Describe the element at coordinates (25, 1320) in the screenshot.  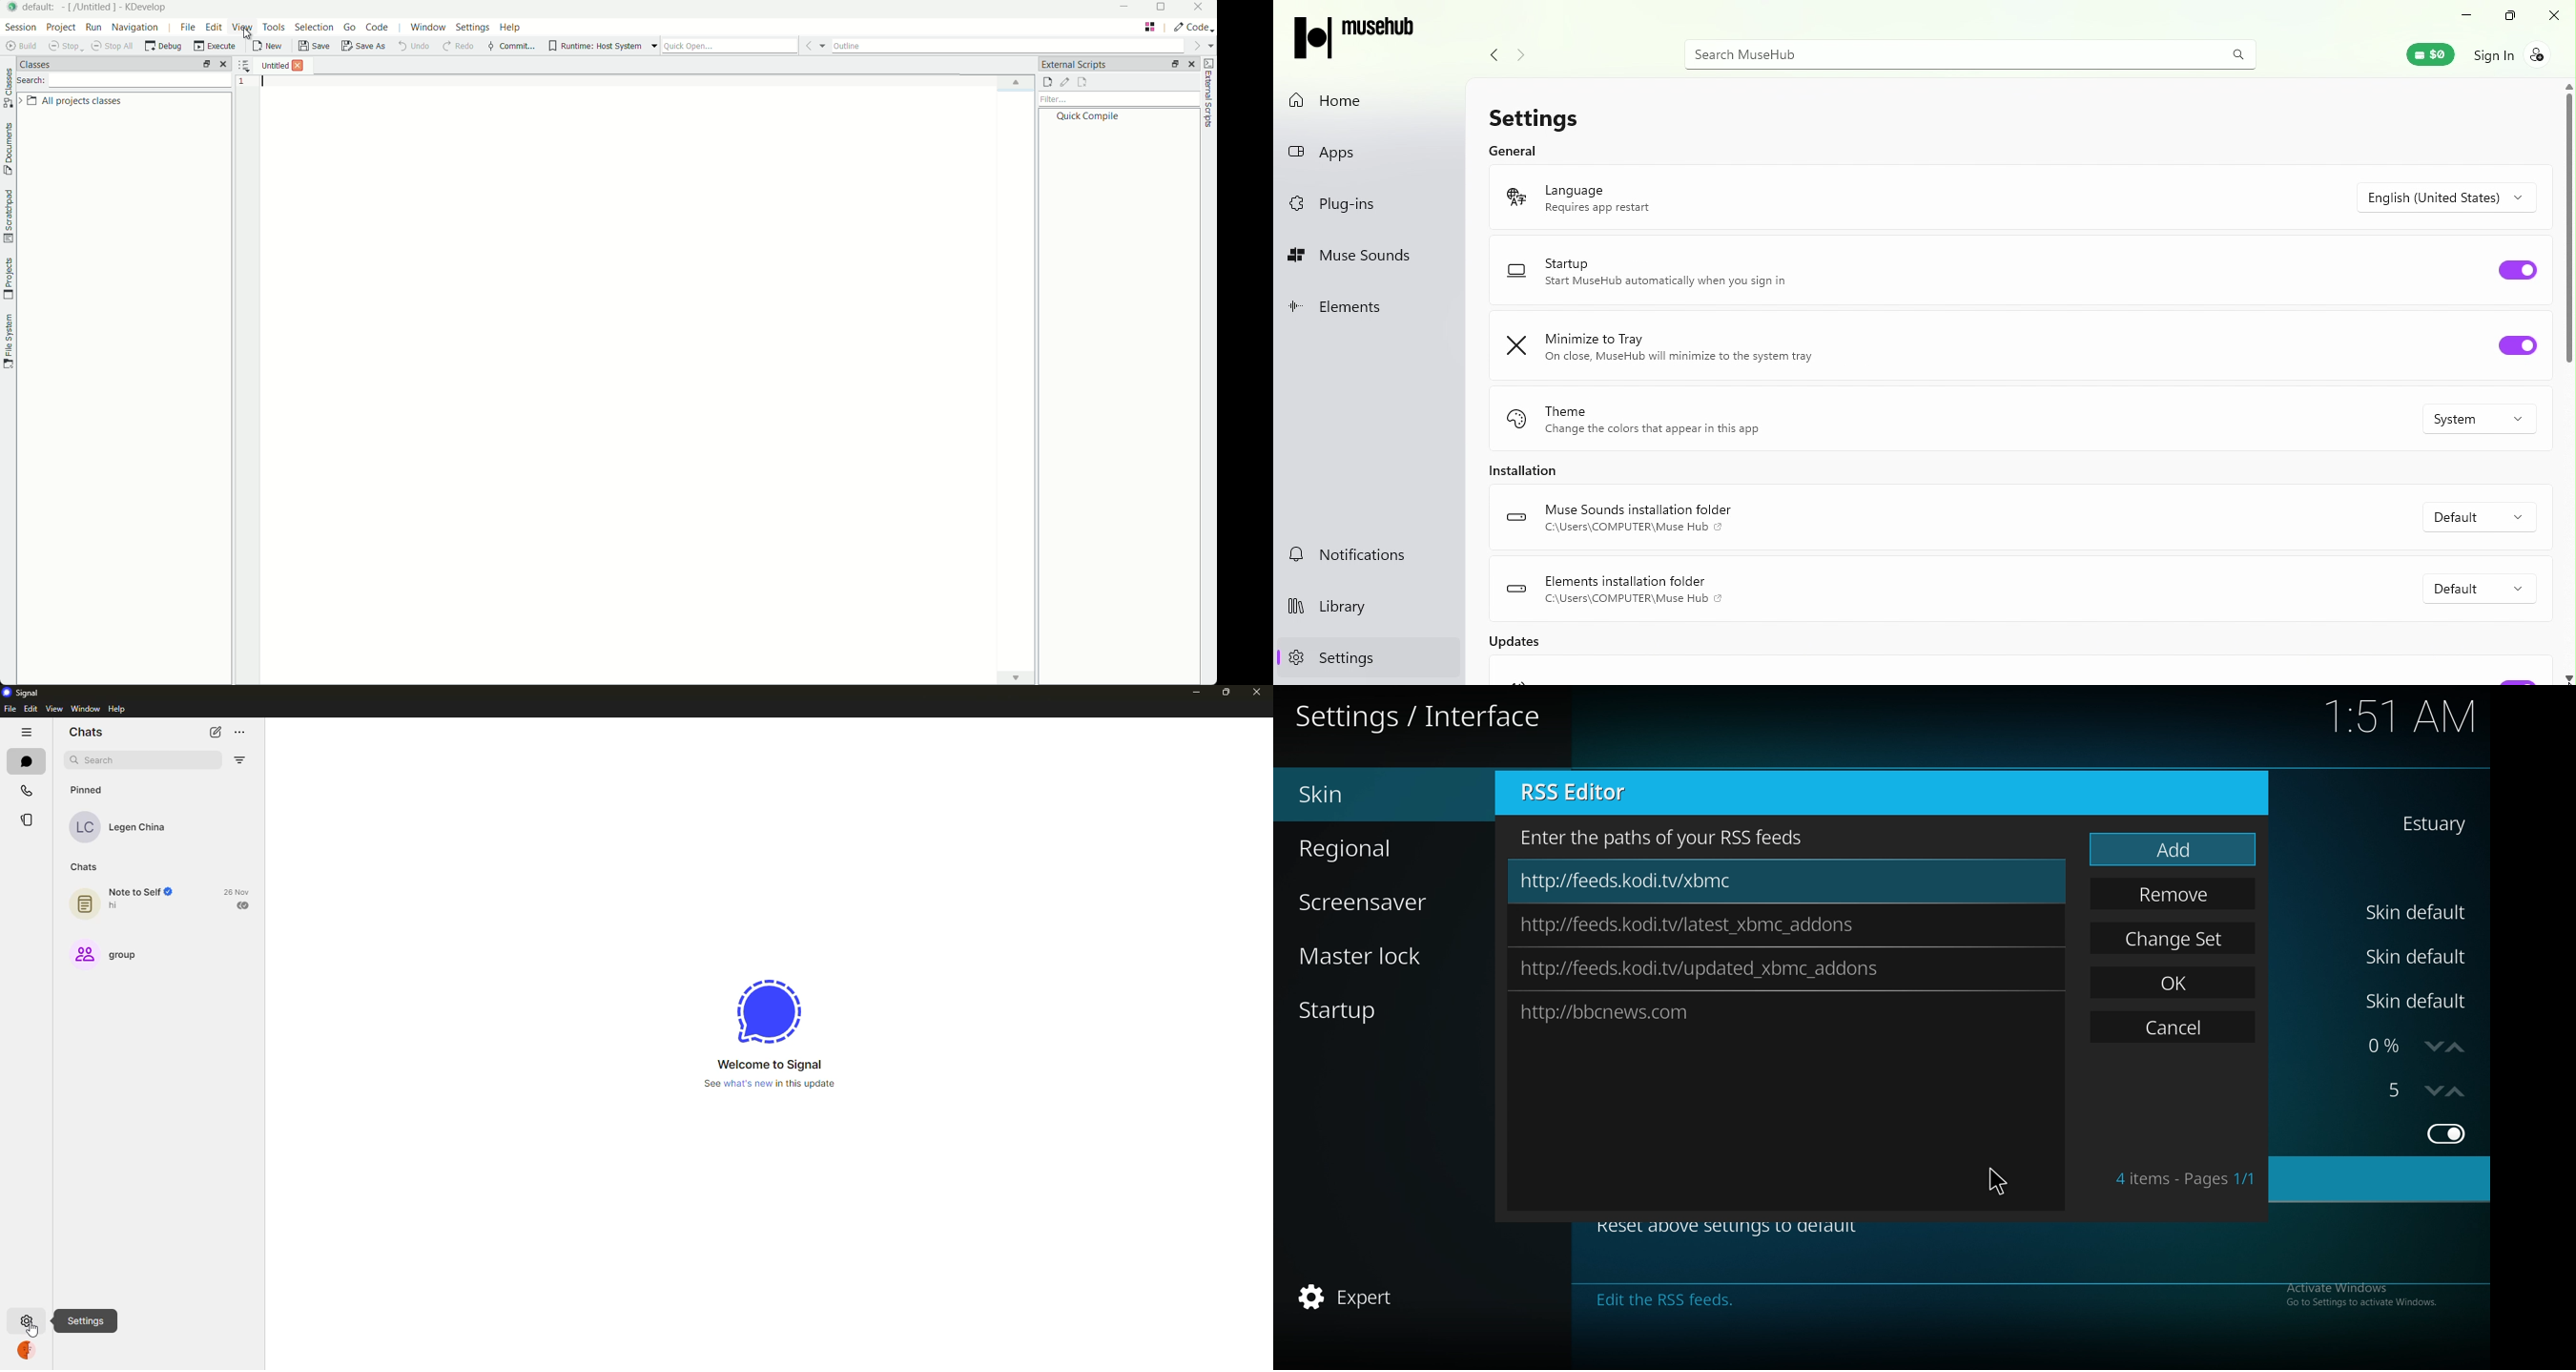
I see `settings` at that location.